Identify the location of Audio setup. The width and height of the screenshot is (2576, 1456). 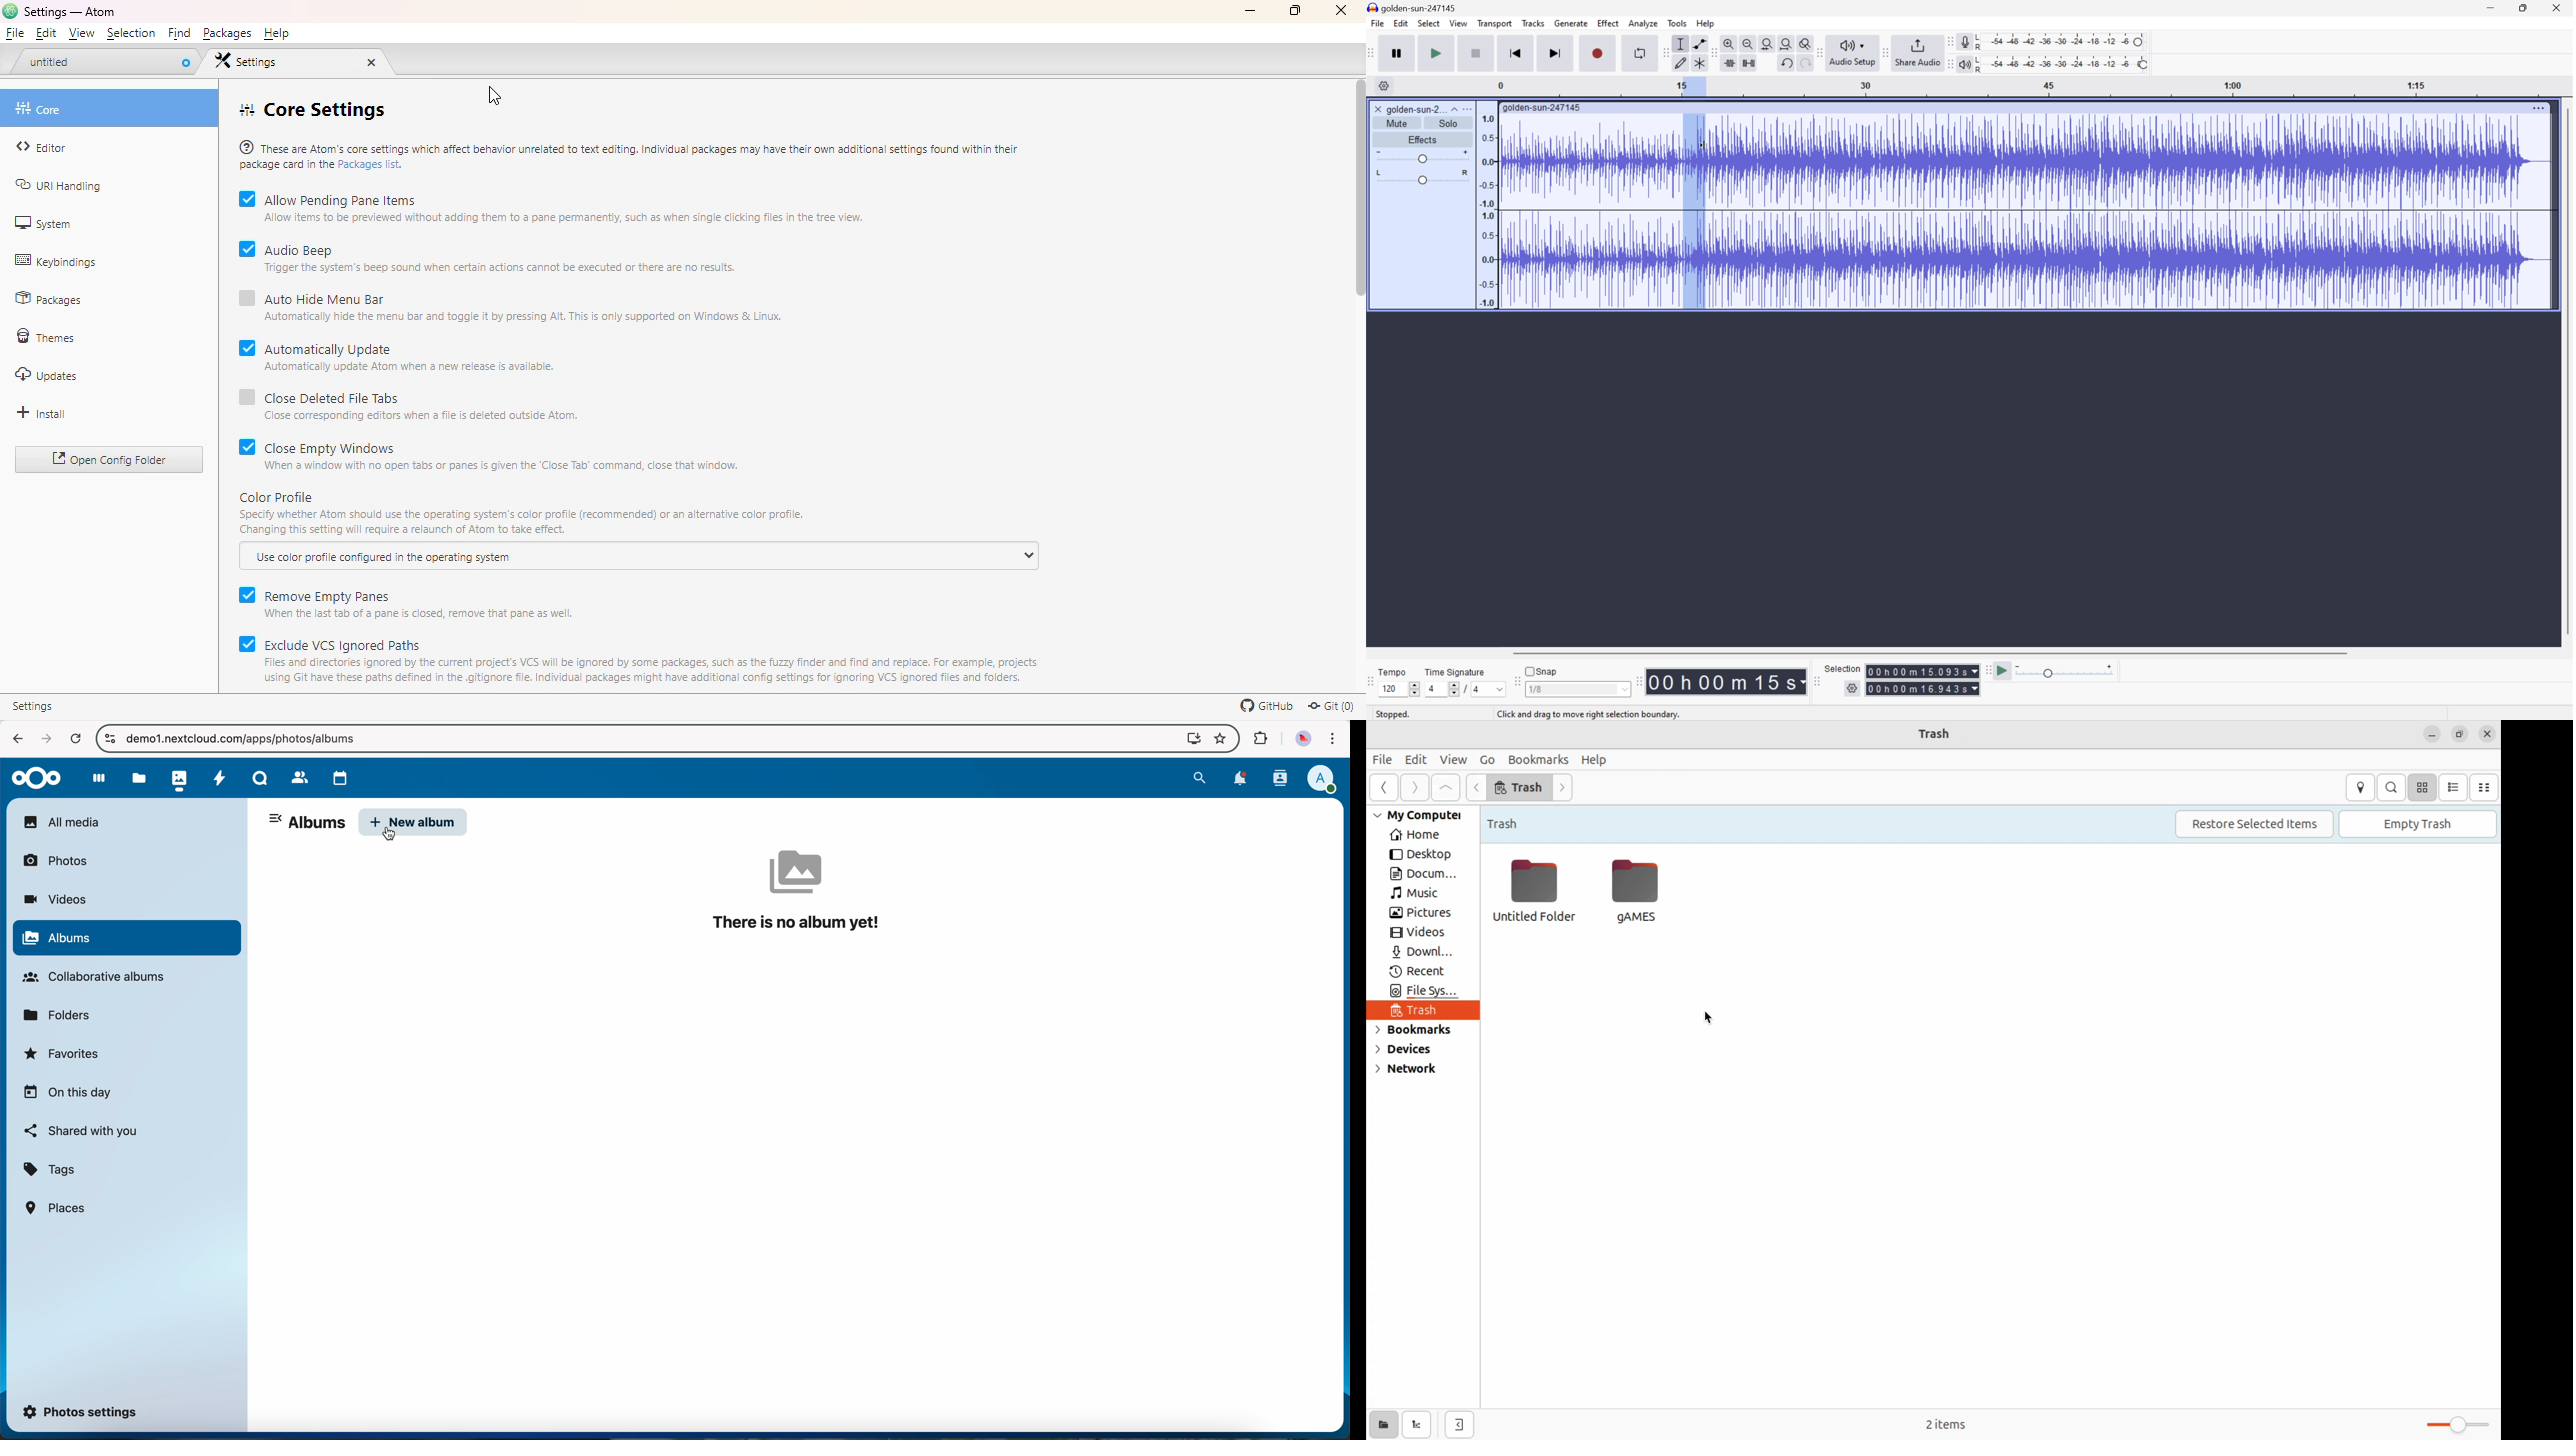
(1854, 52).